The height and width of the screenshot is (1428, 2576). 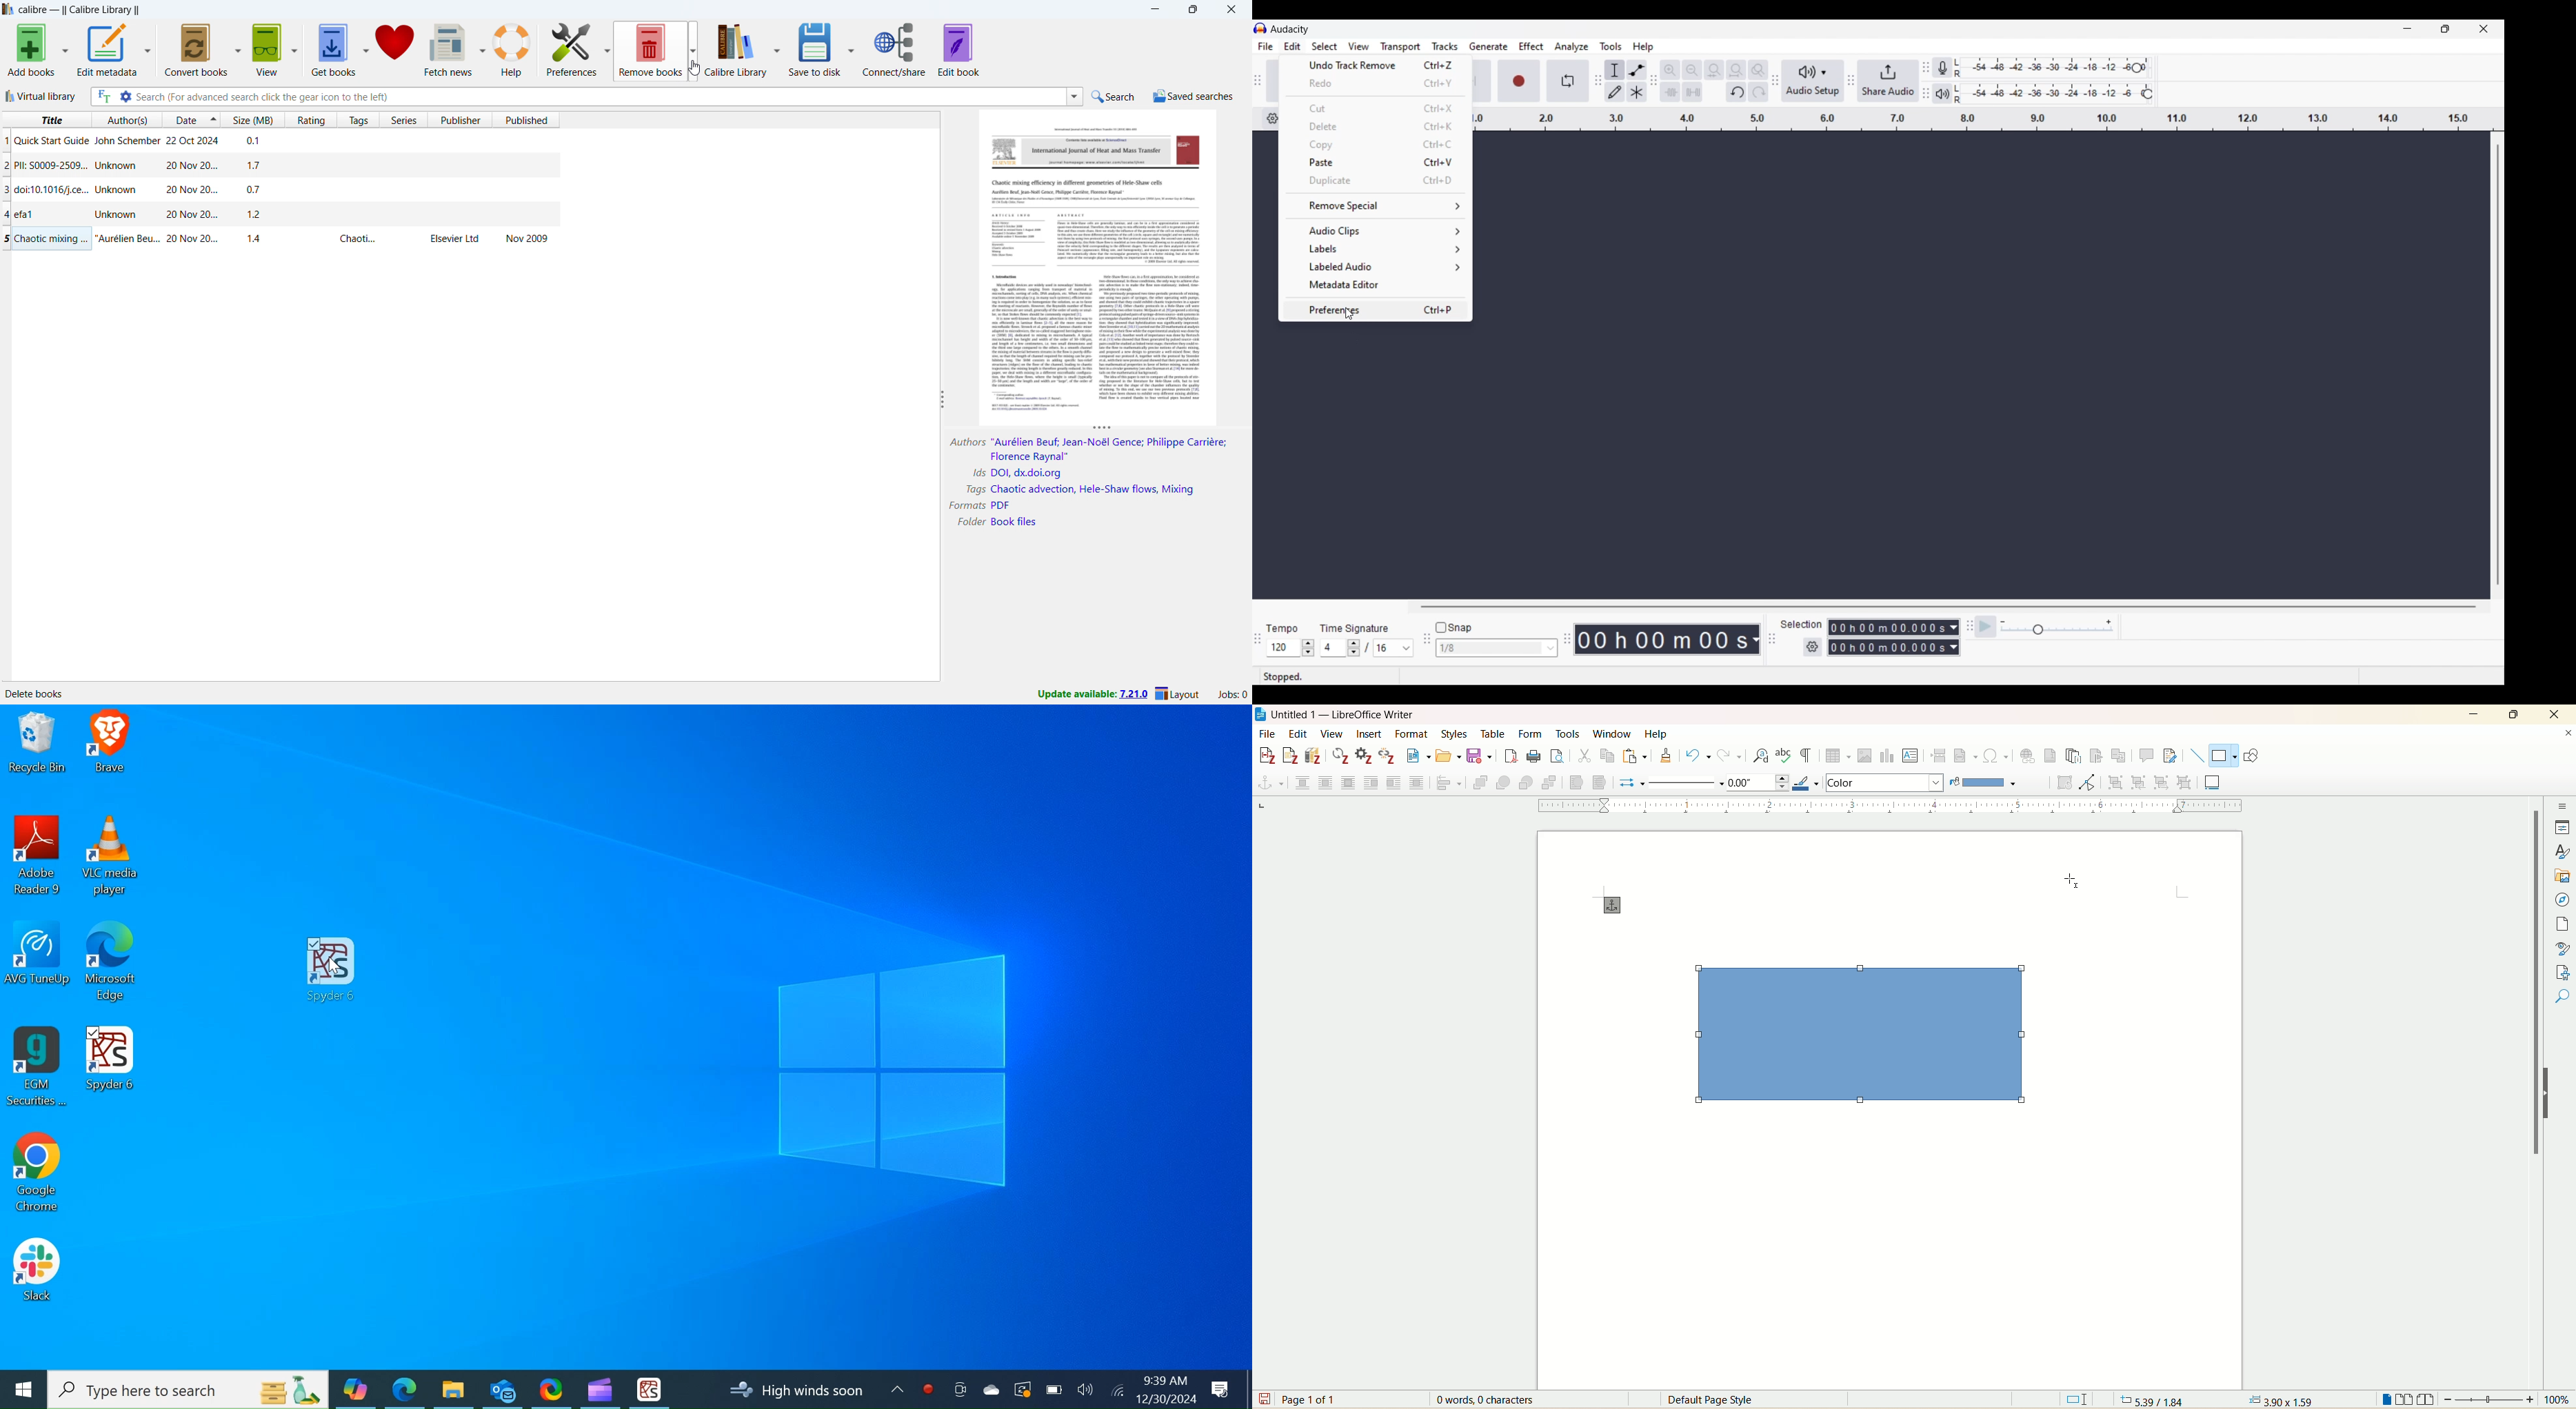 I want to click on undo, so click(x=1698, y=756).